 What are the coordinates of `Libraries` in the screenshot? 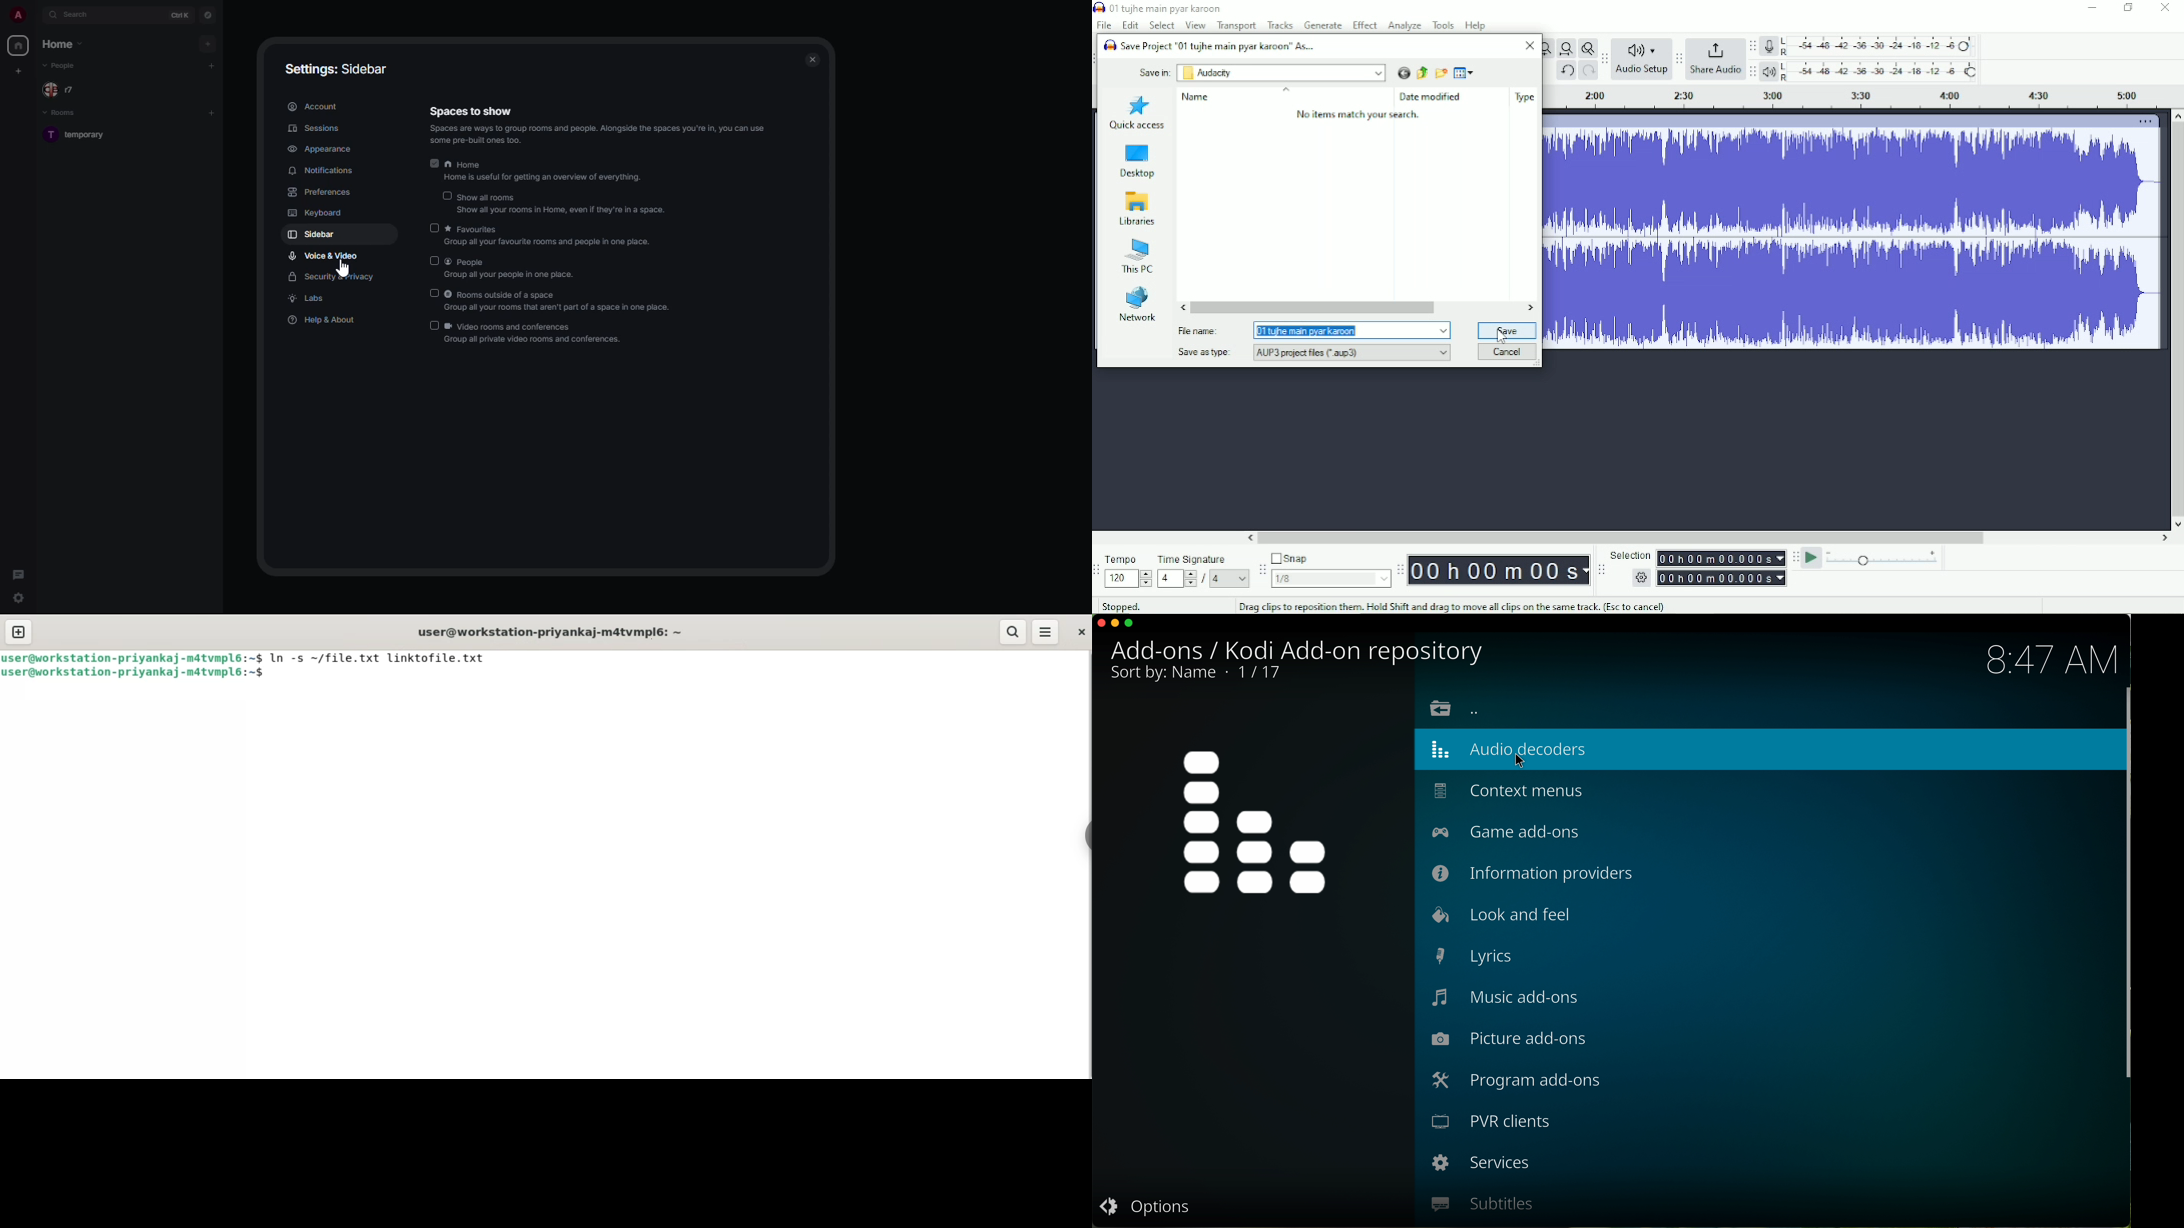 It's located at (1138, 209).